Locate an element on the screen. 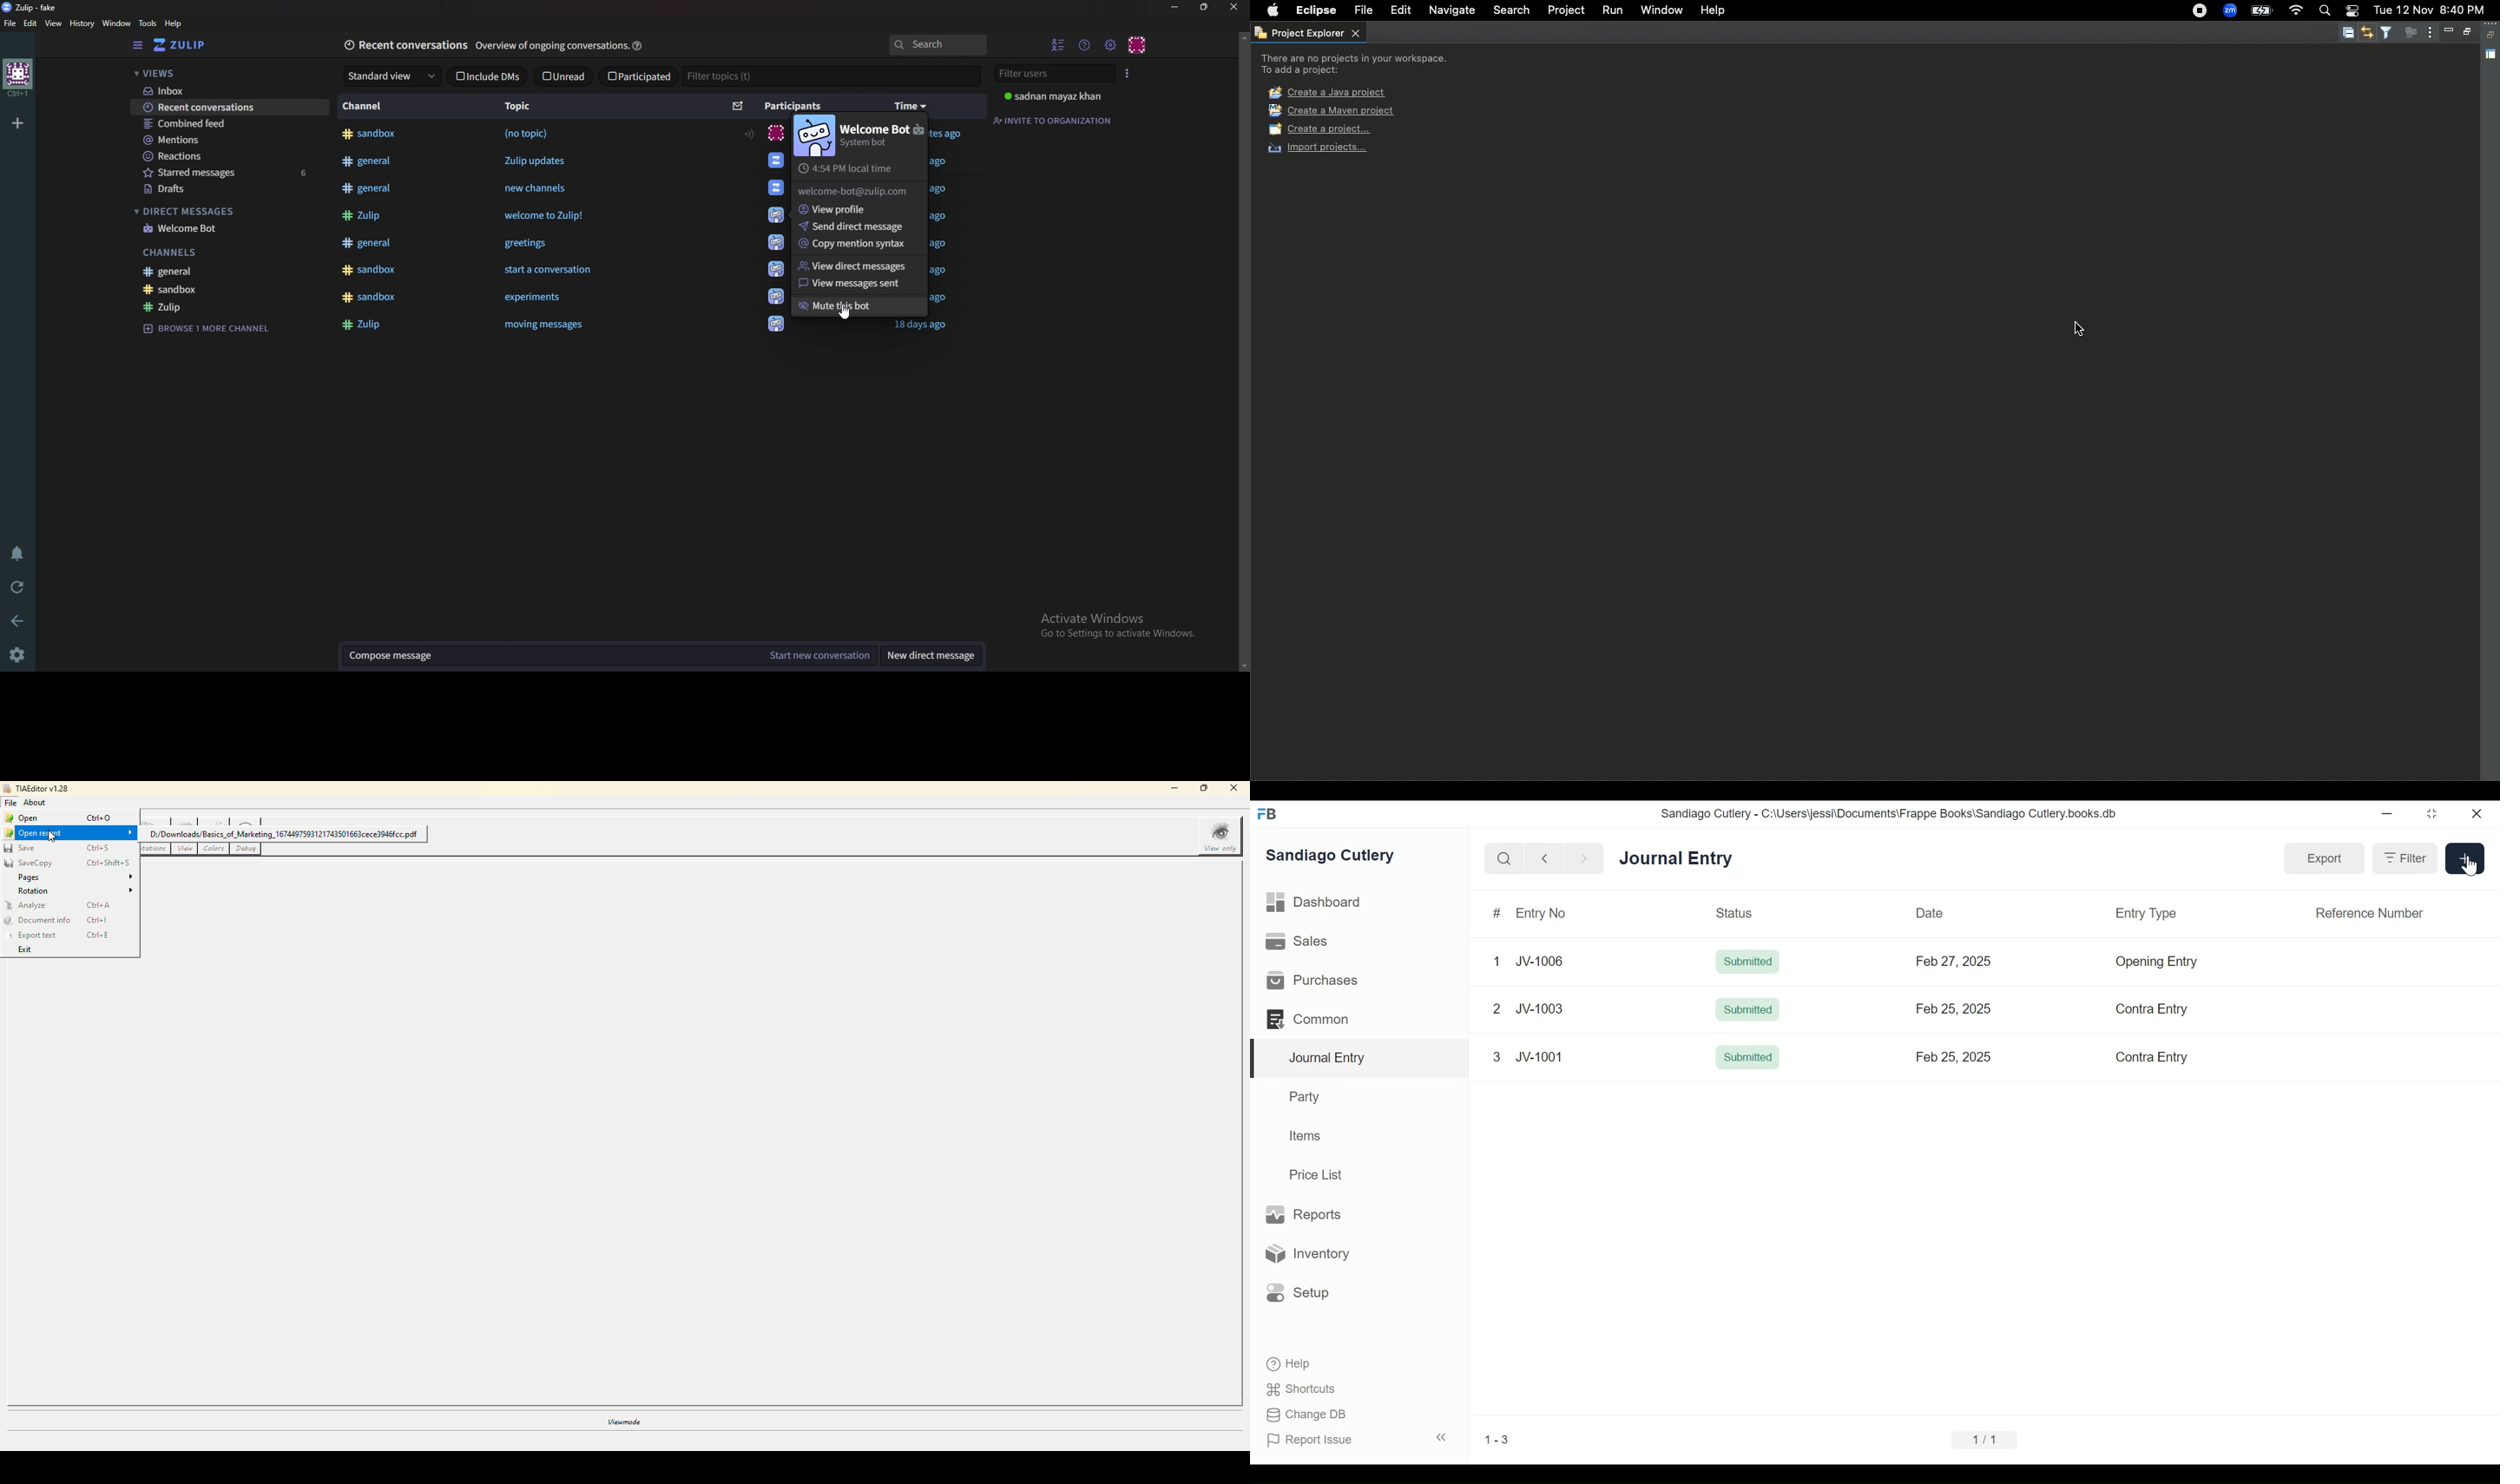 The width and height of the screenshot is (2520, 1484). 2 is located at coordinates (1496, 1010).